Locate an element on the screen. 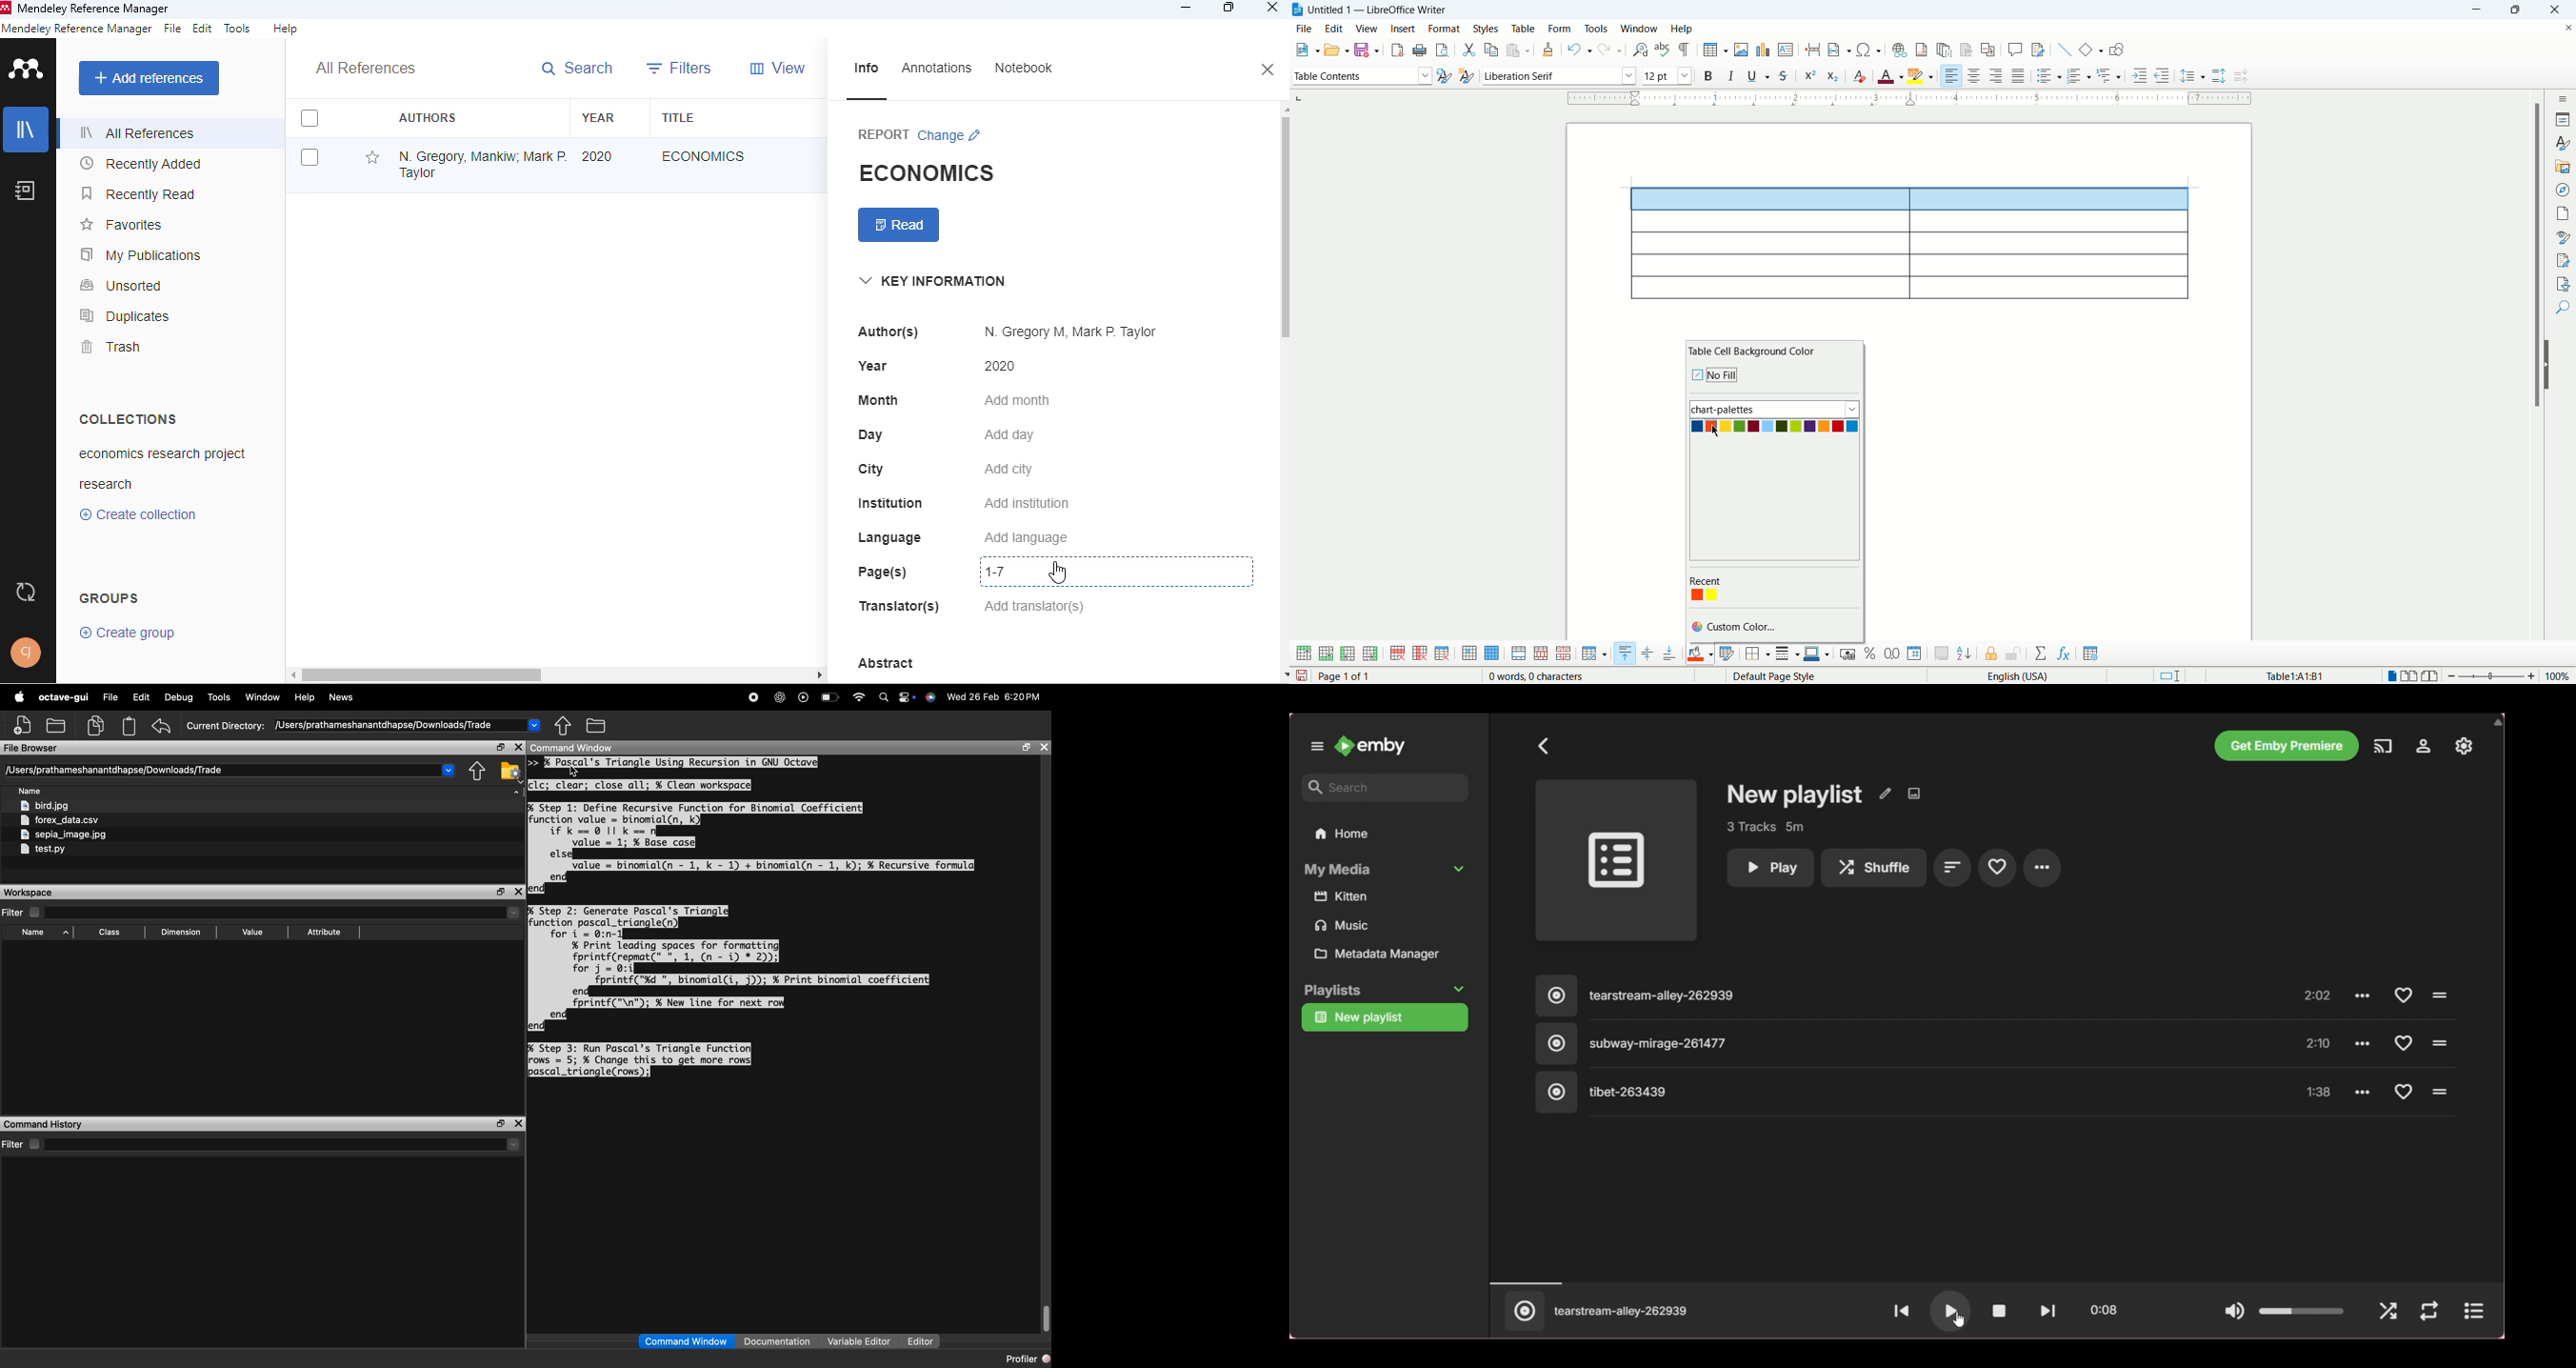 Image resolution: width=2576 pixels, height=1372 pixels. mendeley reference manager is located at coordinates (77, 29).